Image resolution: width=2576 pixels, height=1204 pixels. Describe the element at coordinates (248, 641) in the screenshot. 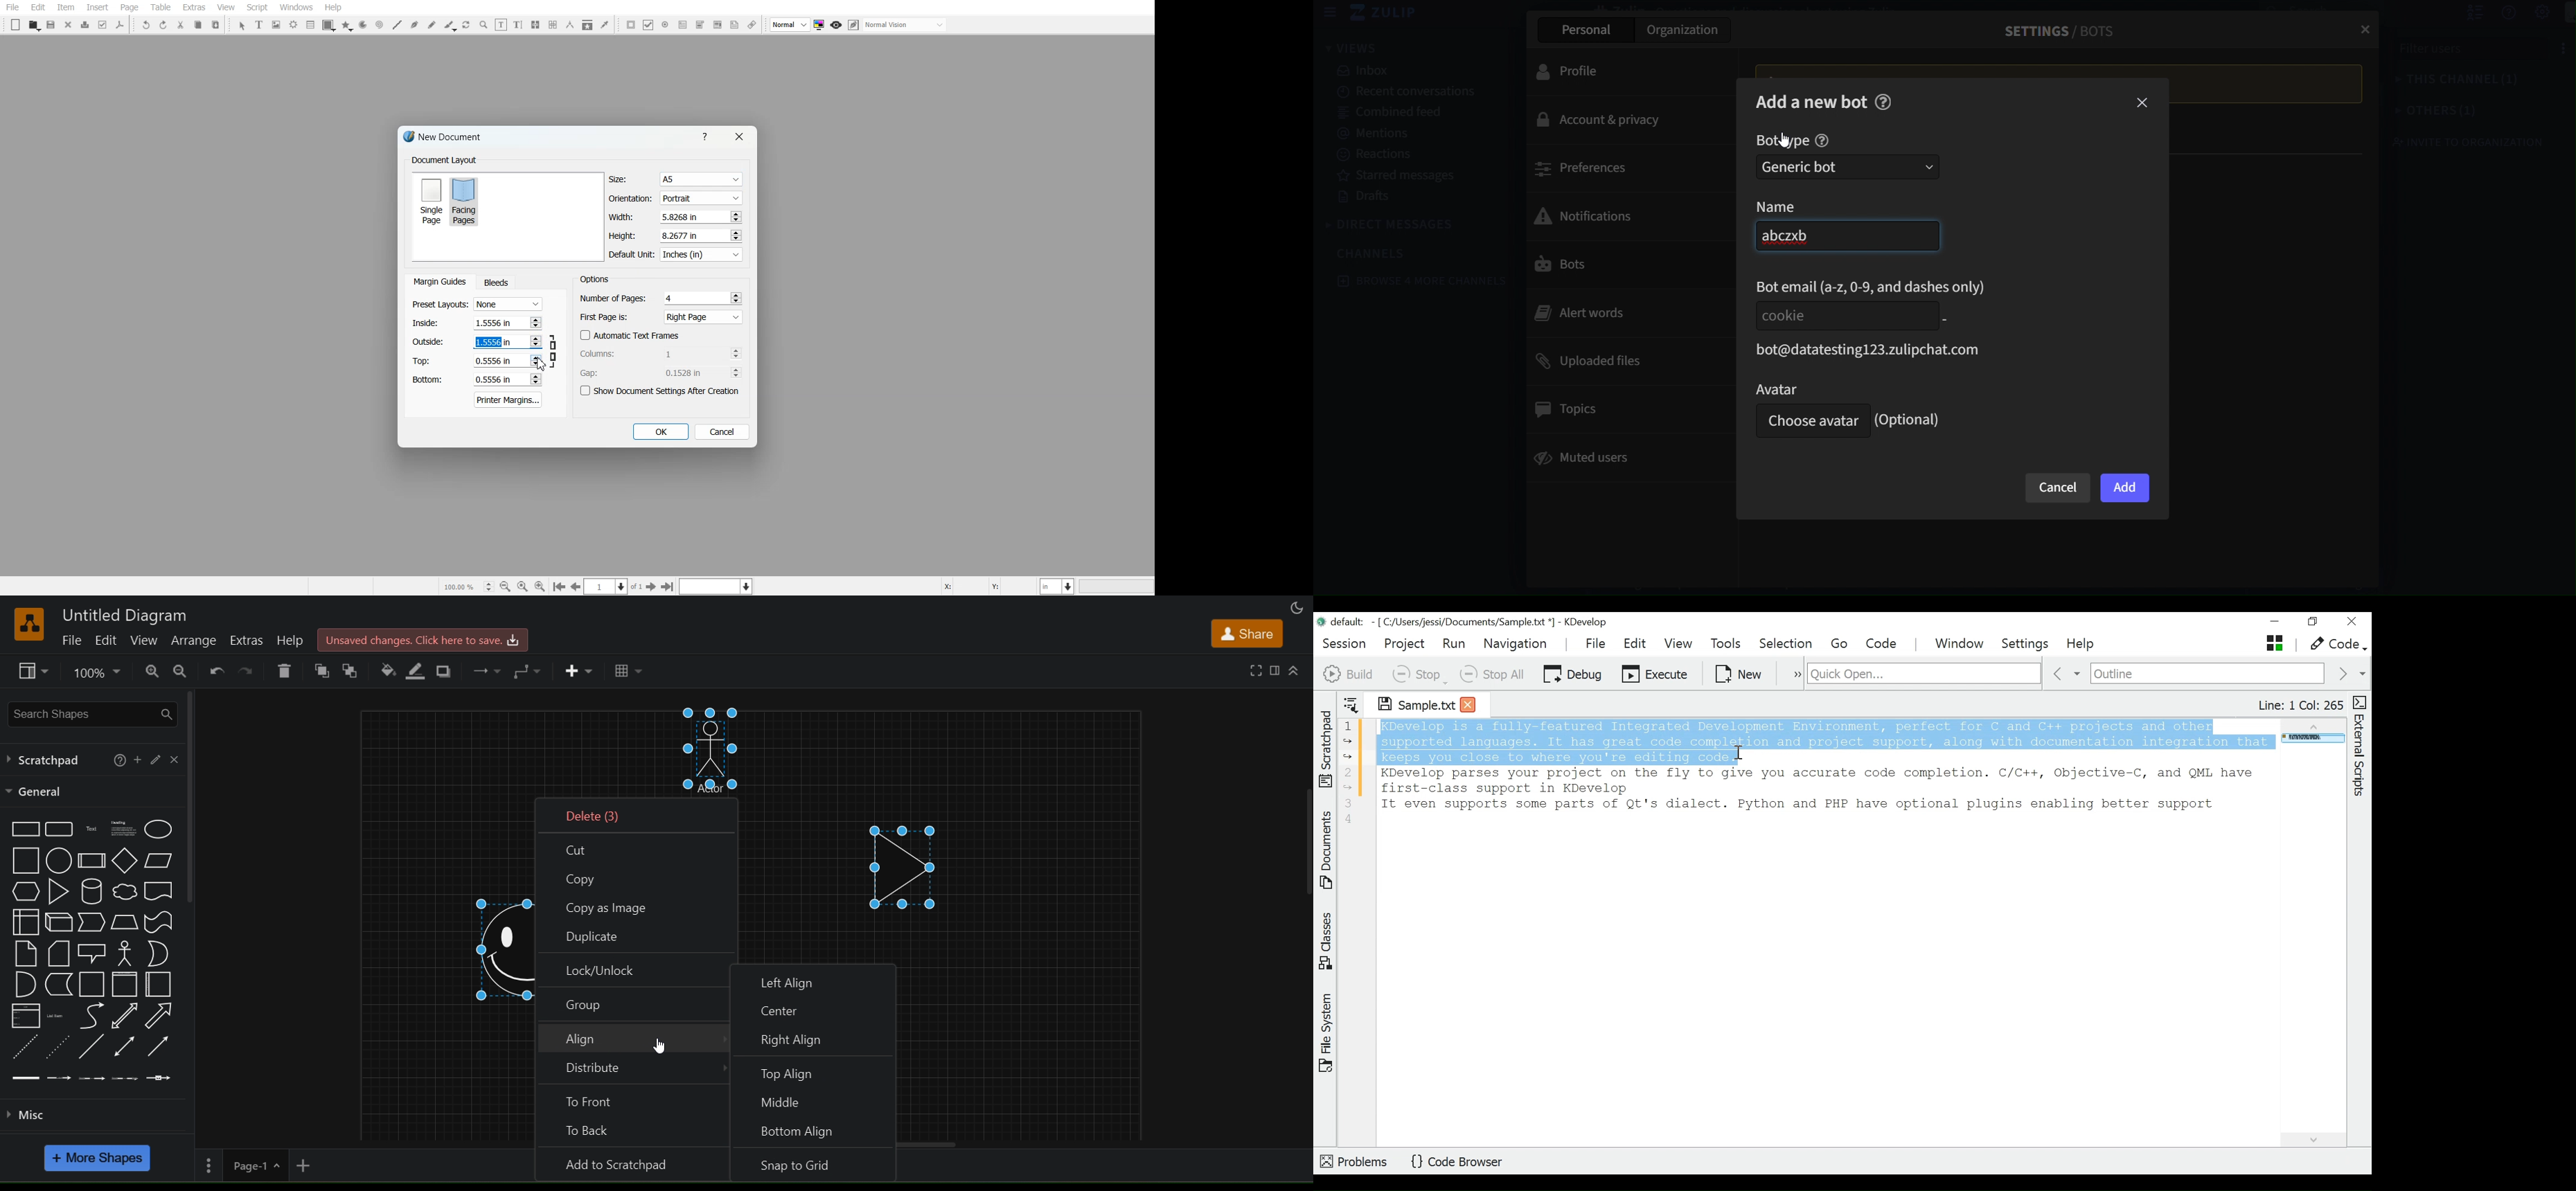

I see `extras` at that location.